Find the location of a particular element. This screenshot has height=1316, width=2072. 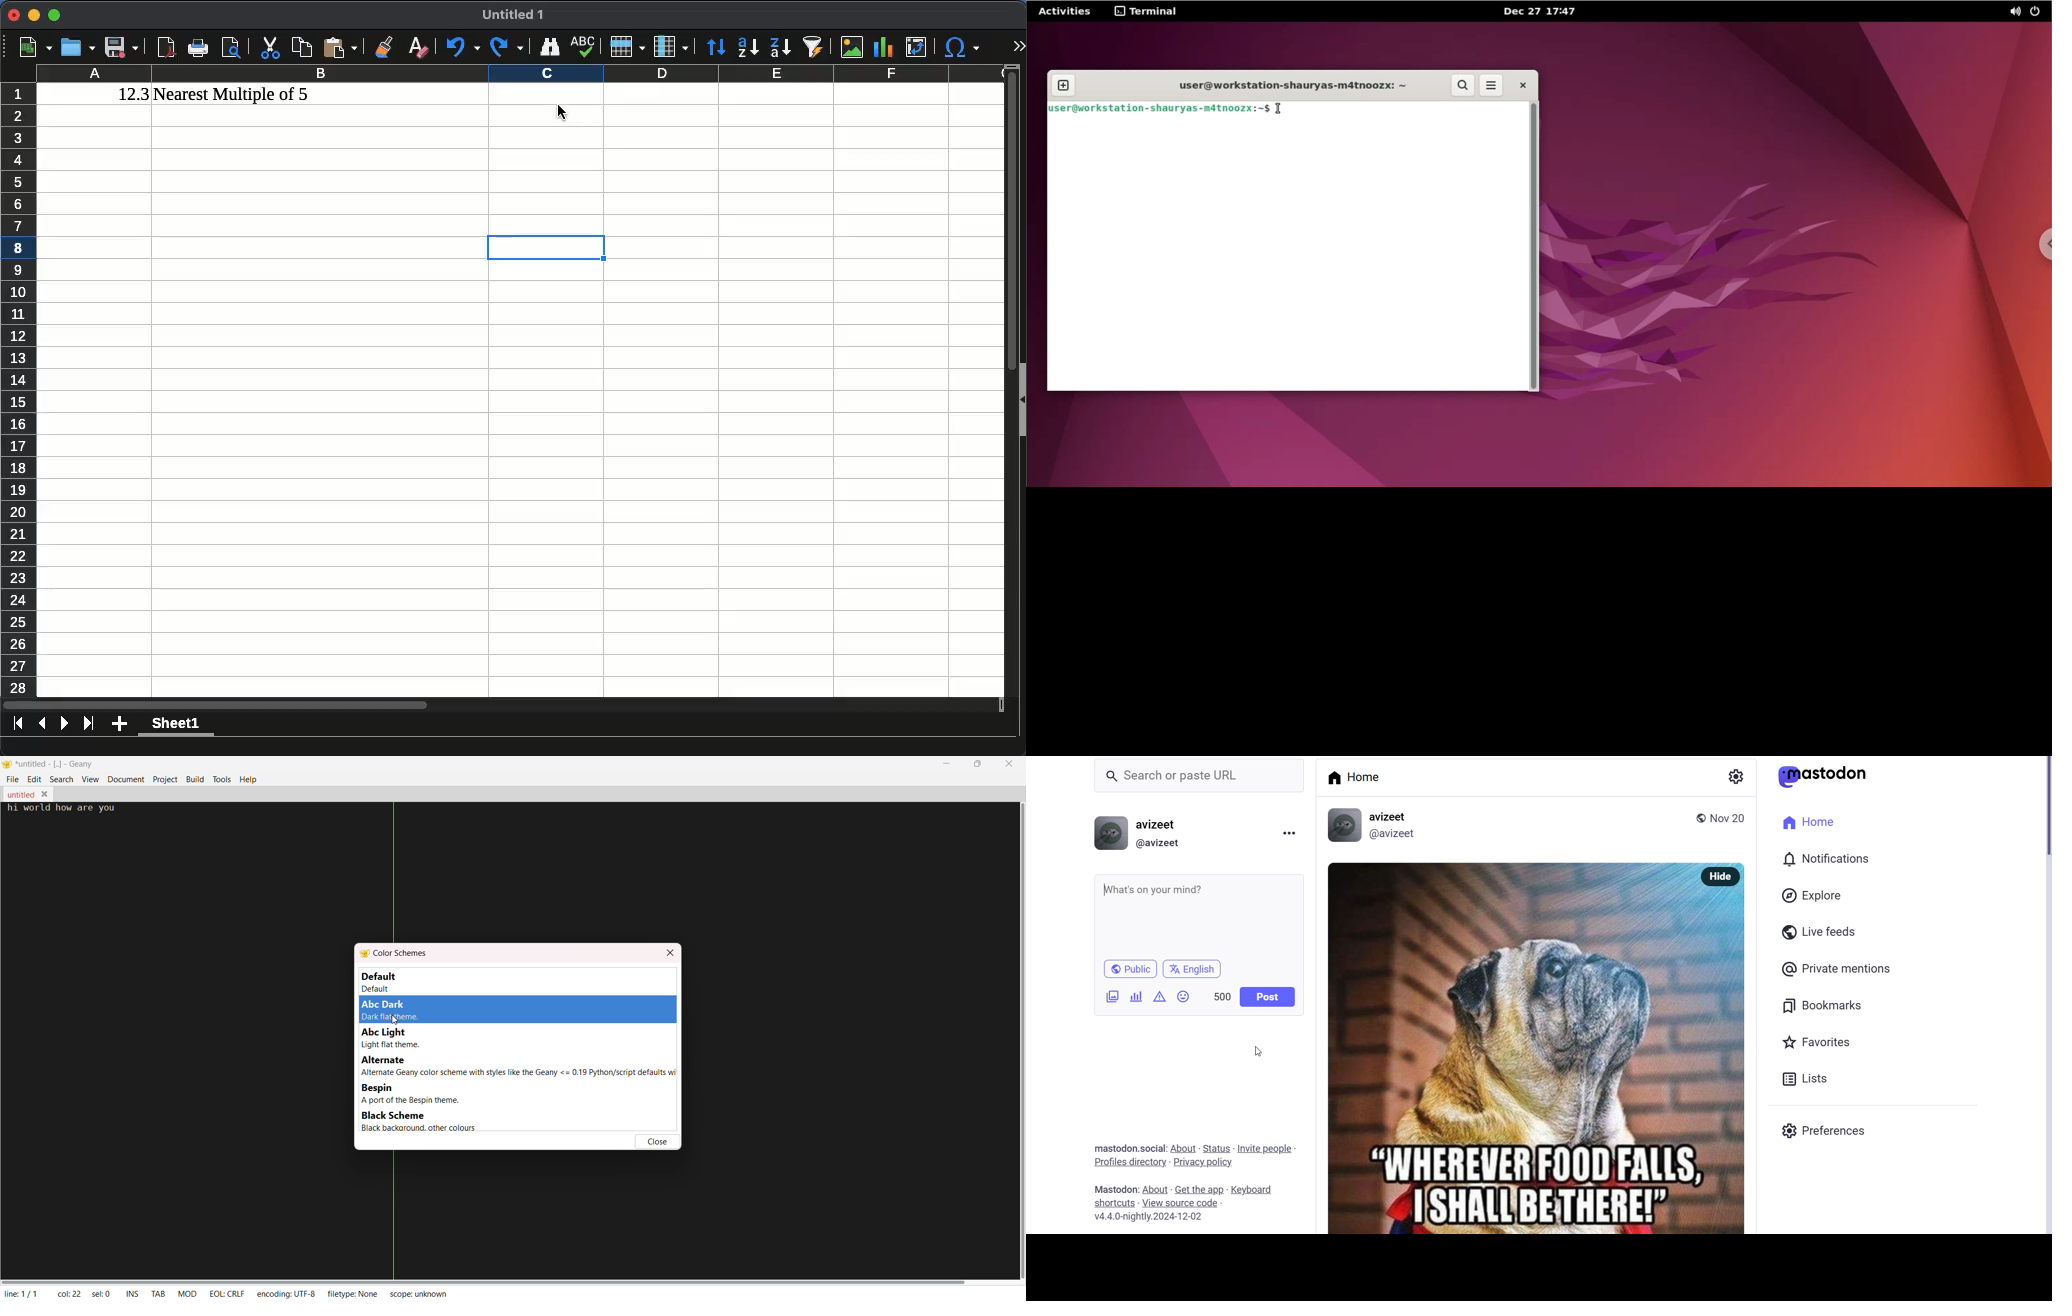

keyboard is located at coordinates (1251, 1191).